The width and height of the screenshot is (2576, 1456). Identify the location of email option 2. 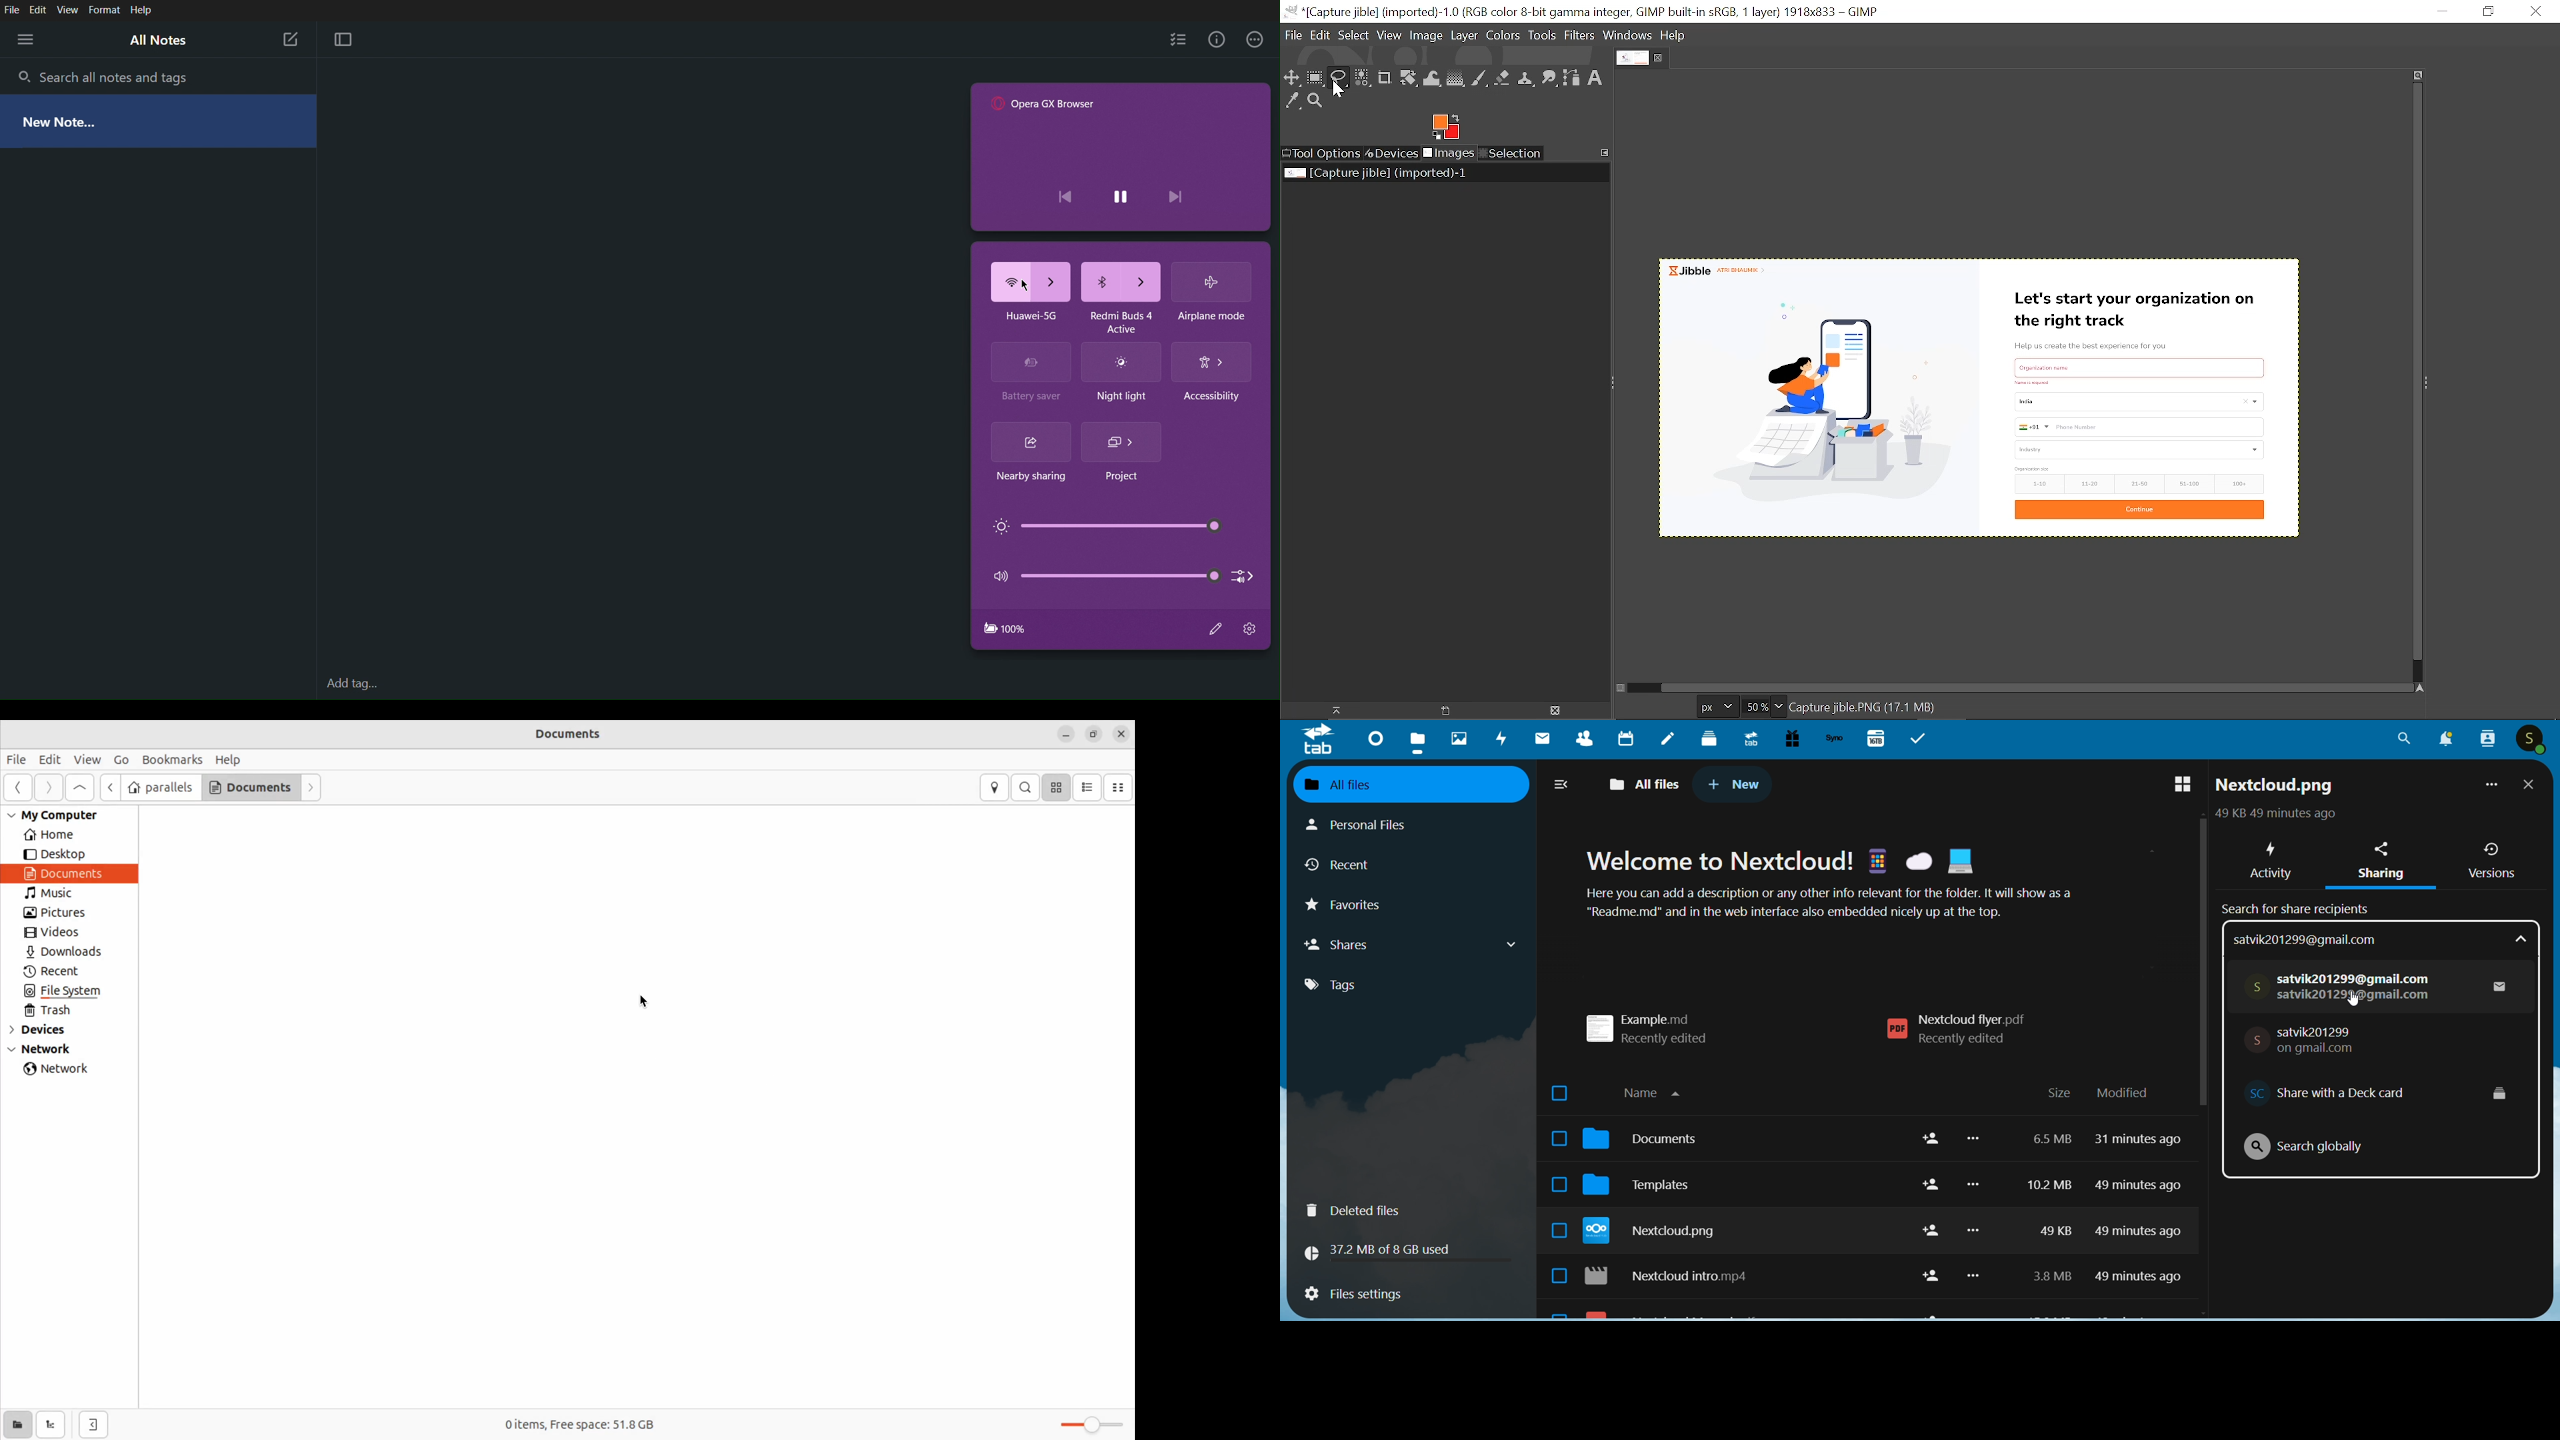
(2313, 1041).